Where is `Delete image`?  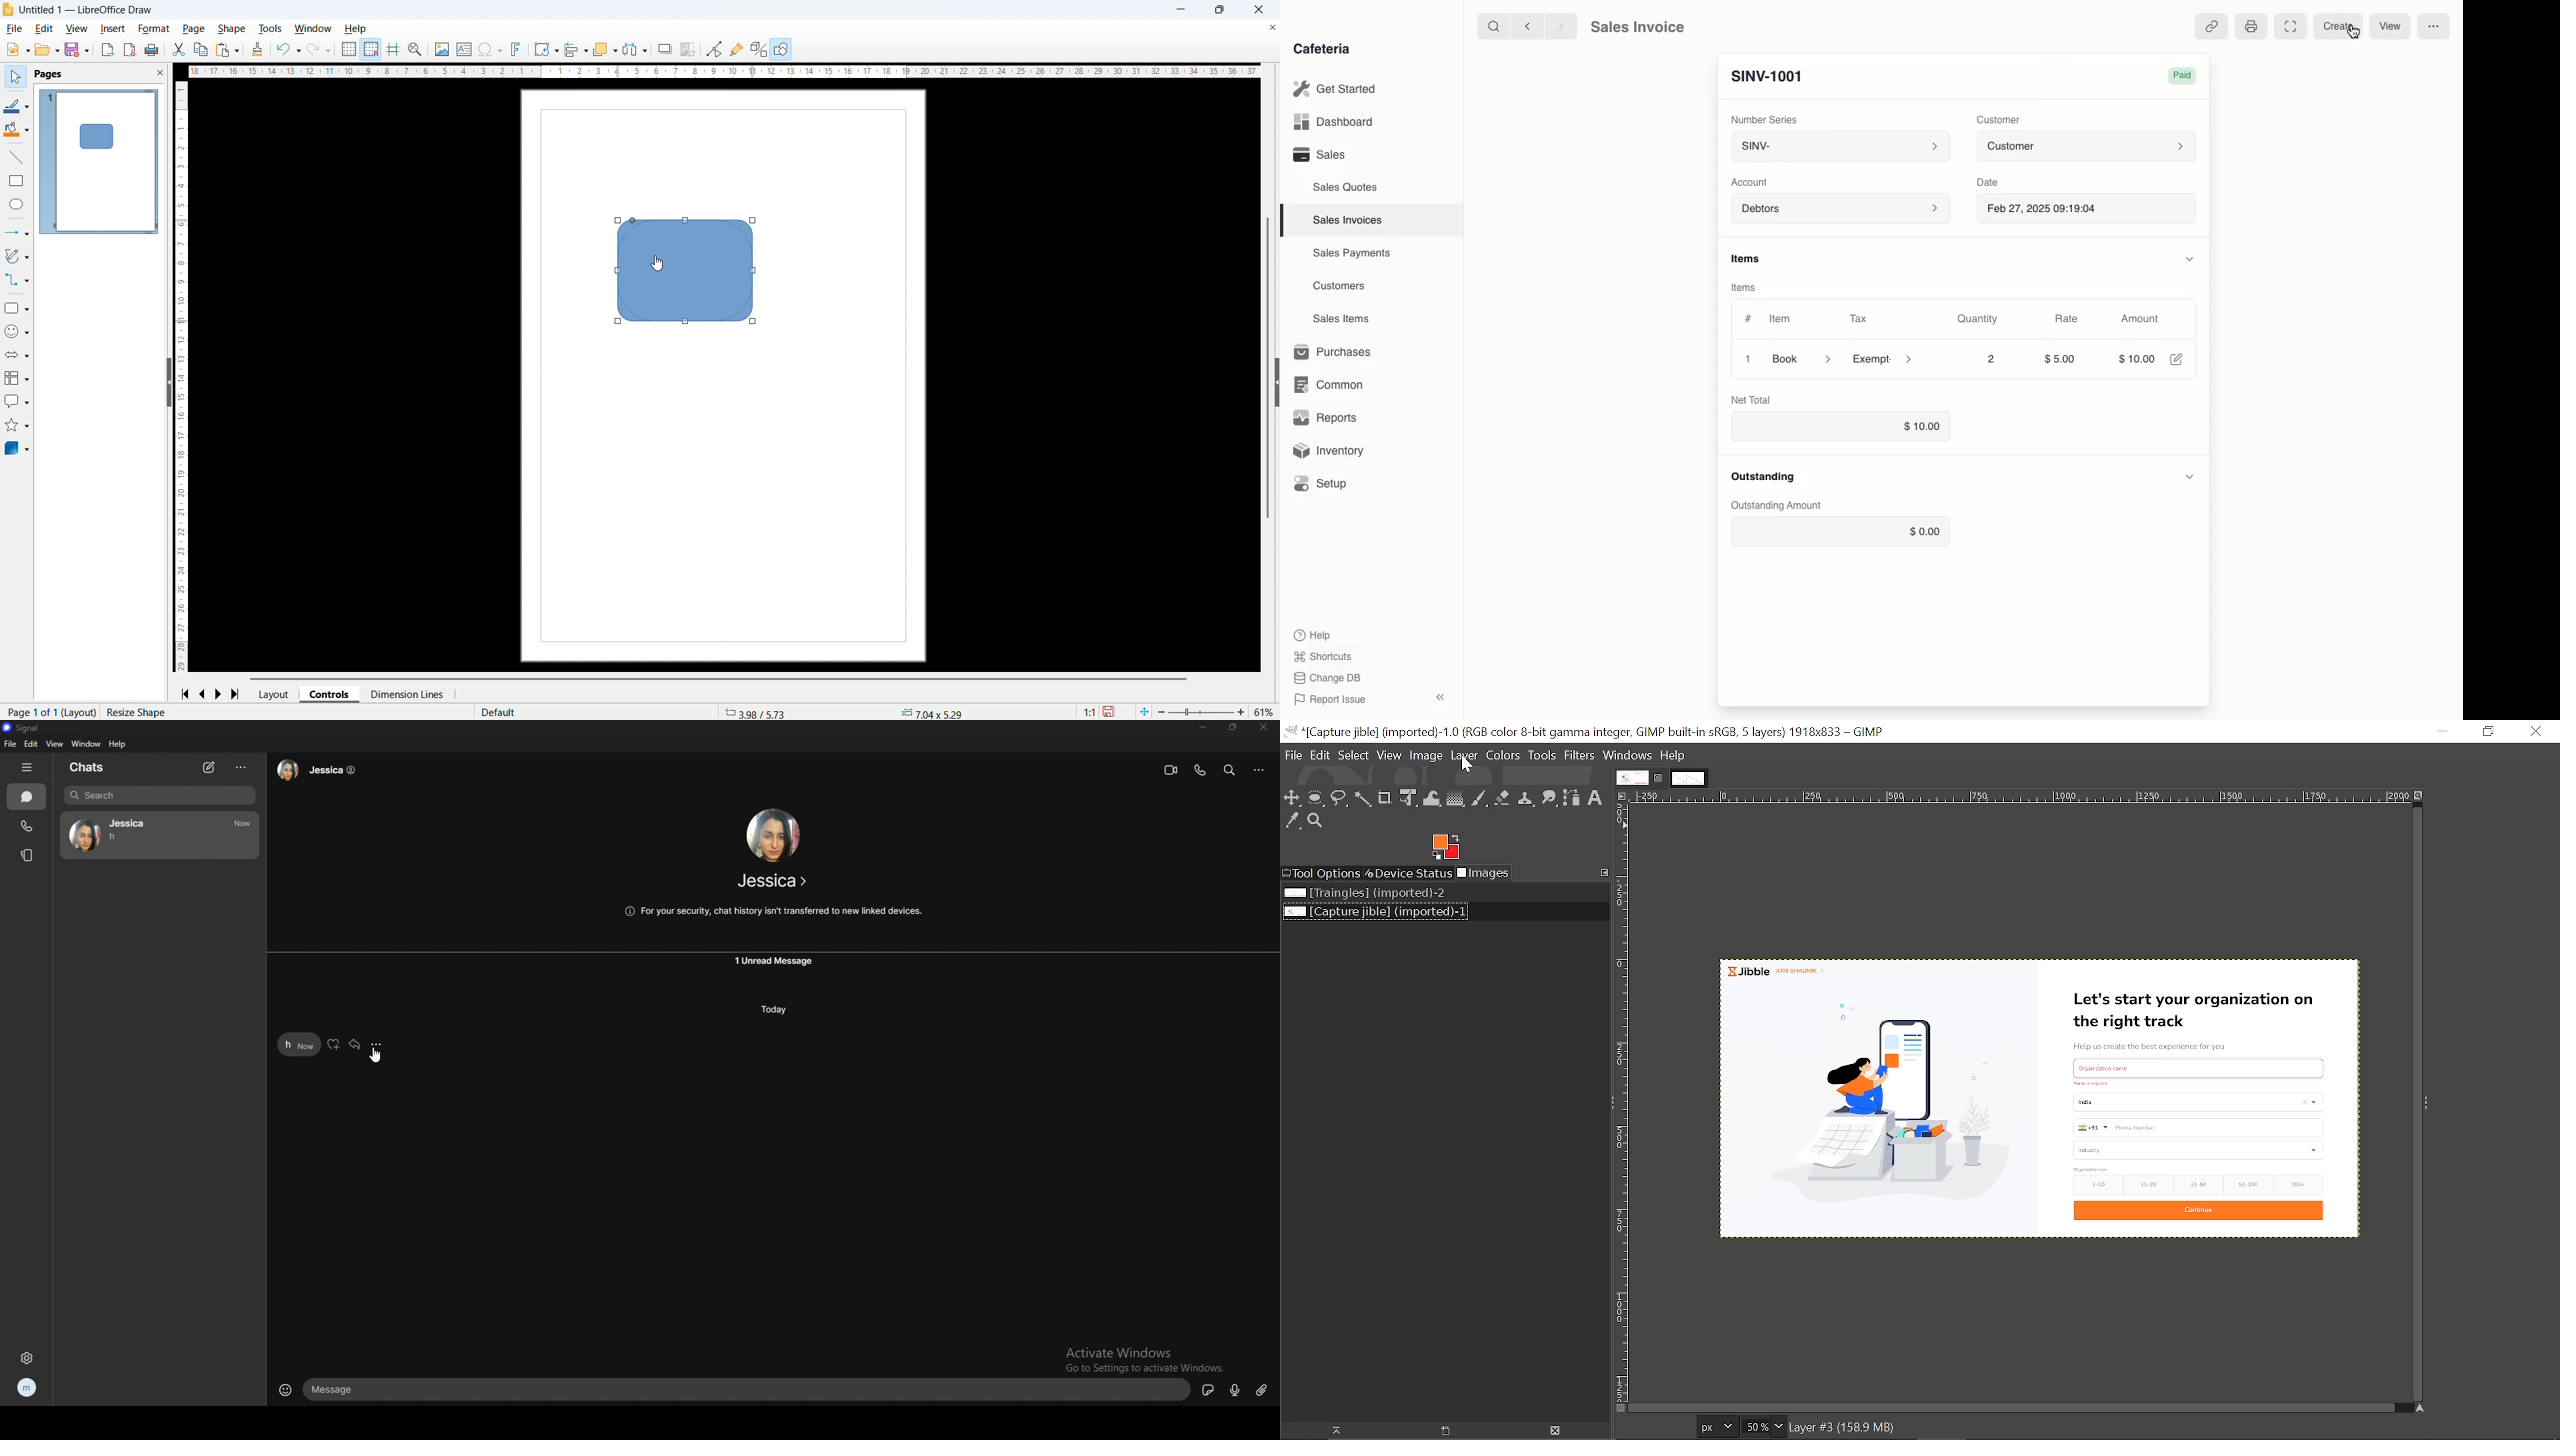 Delete image is located at coordinates (1551, 1431).